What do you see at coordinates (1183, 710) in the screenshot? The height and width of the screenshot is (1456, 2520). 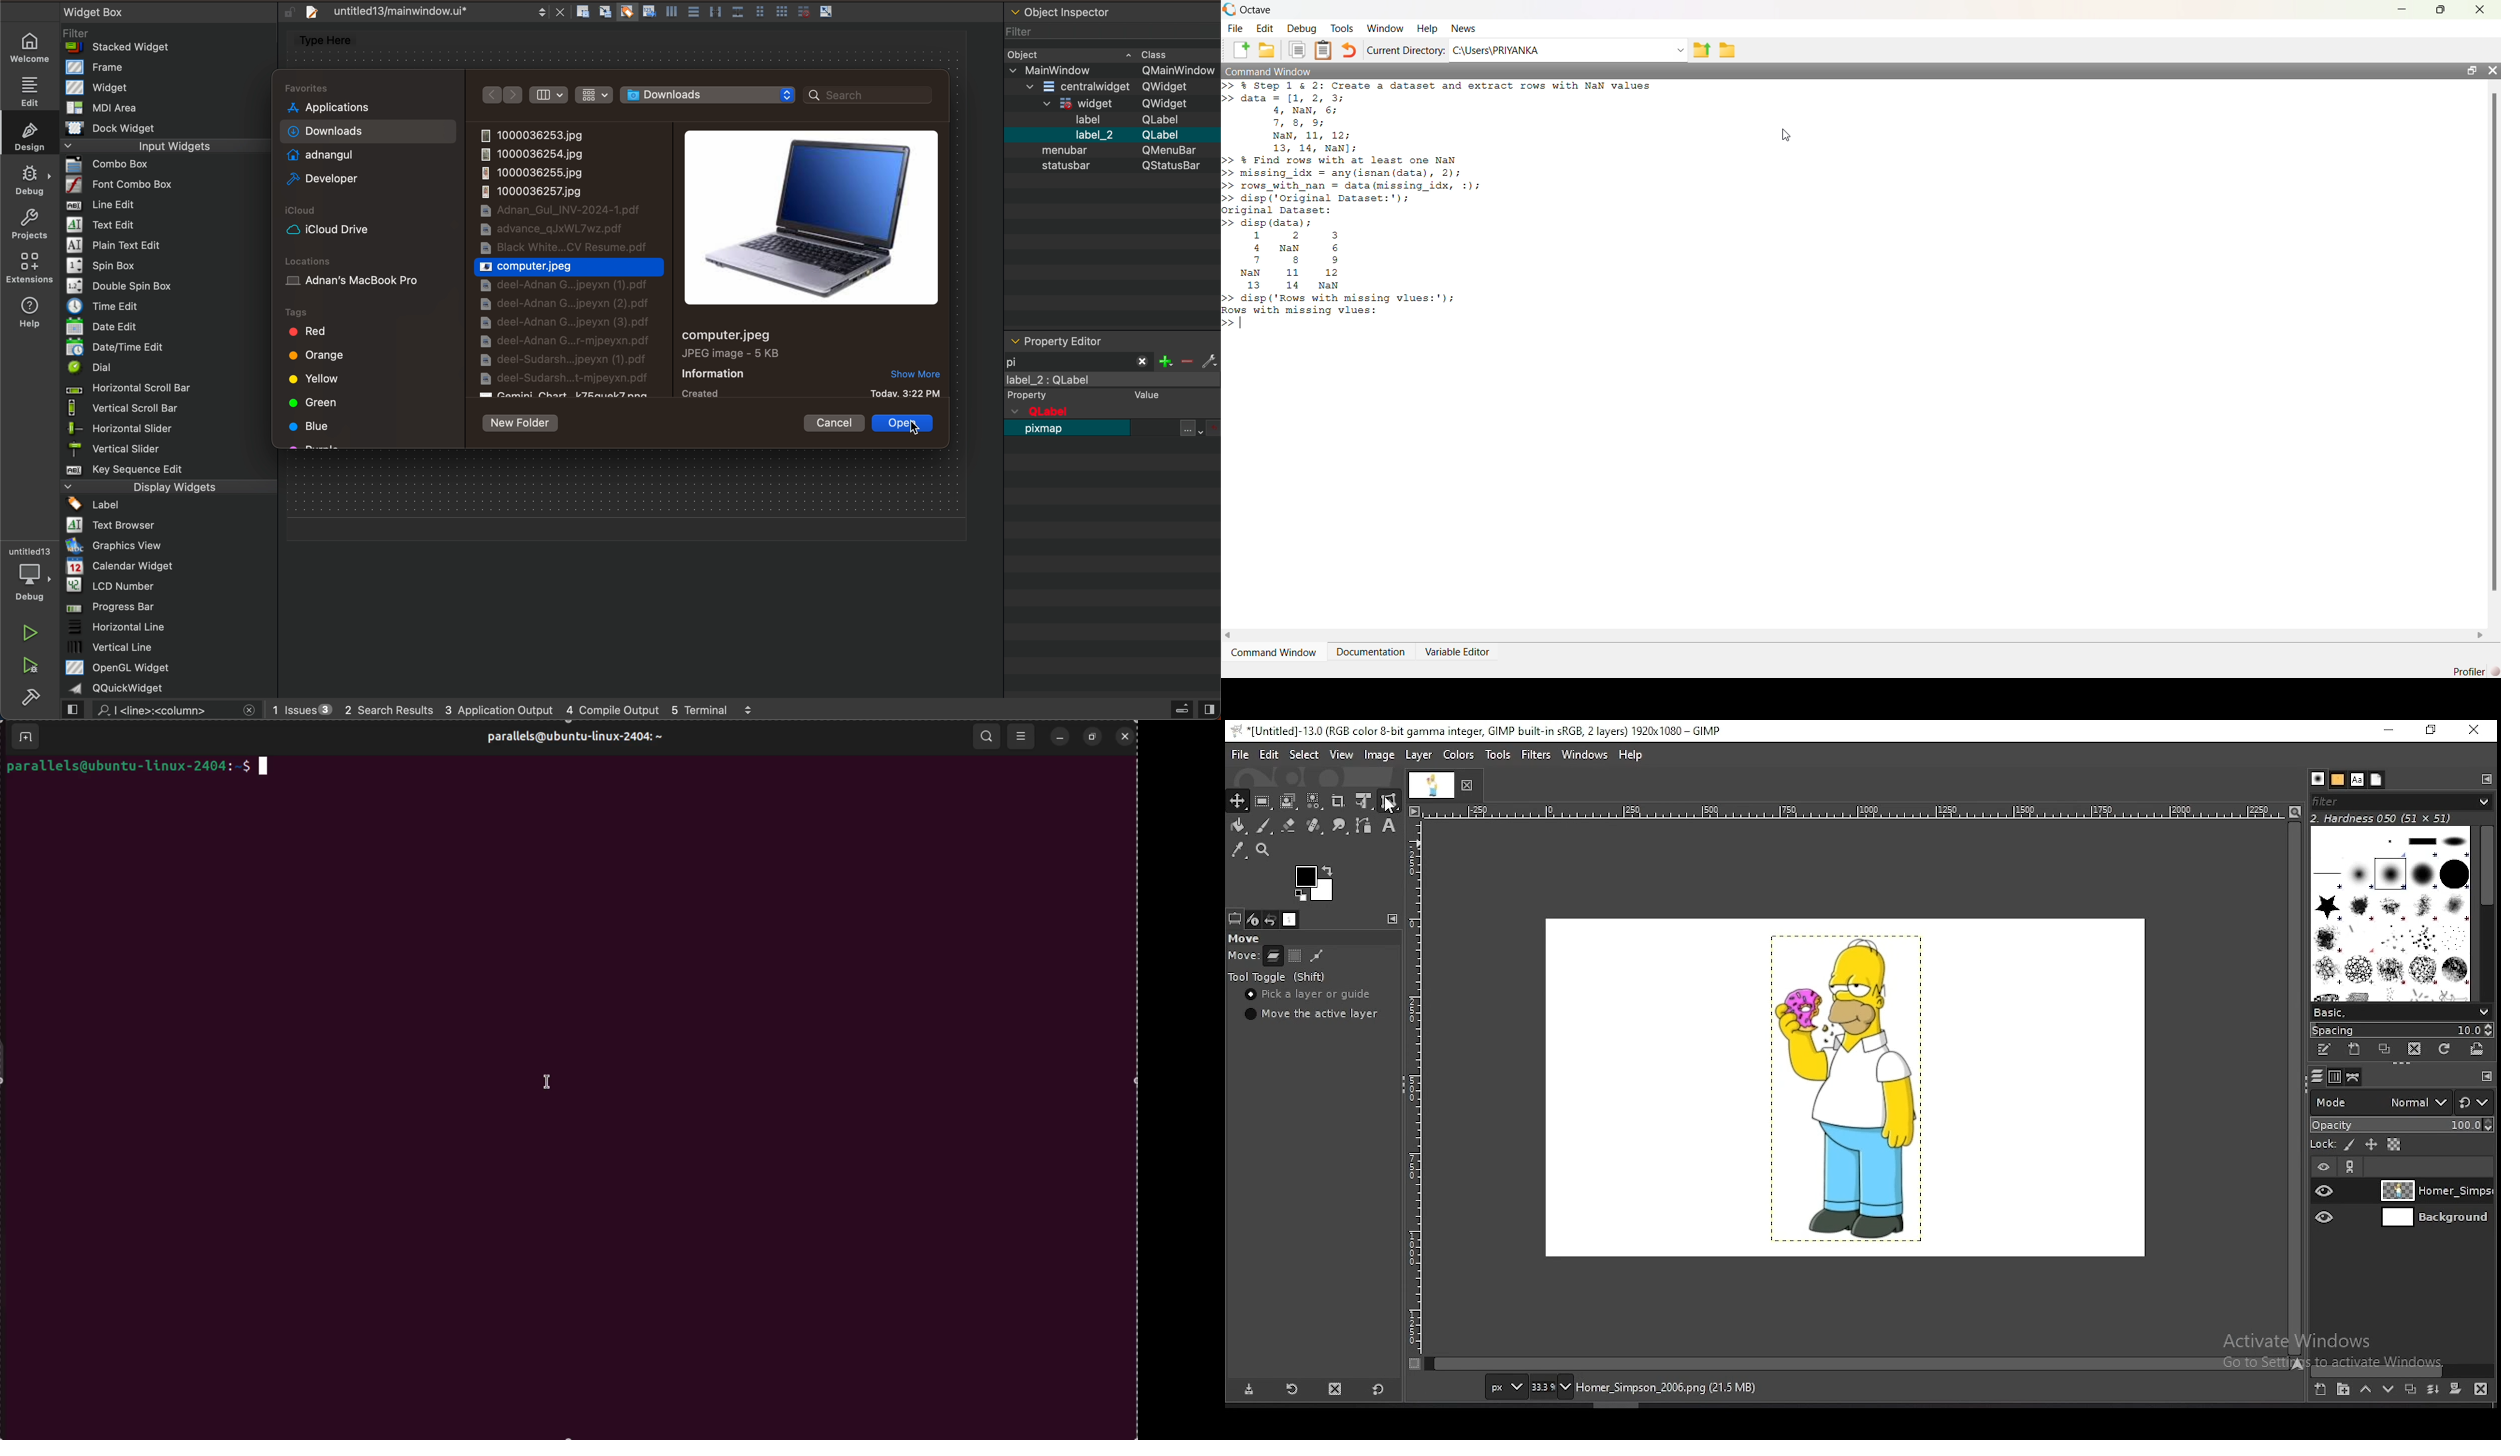 I see `` at bounding box center [1183, 710].